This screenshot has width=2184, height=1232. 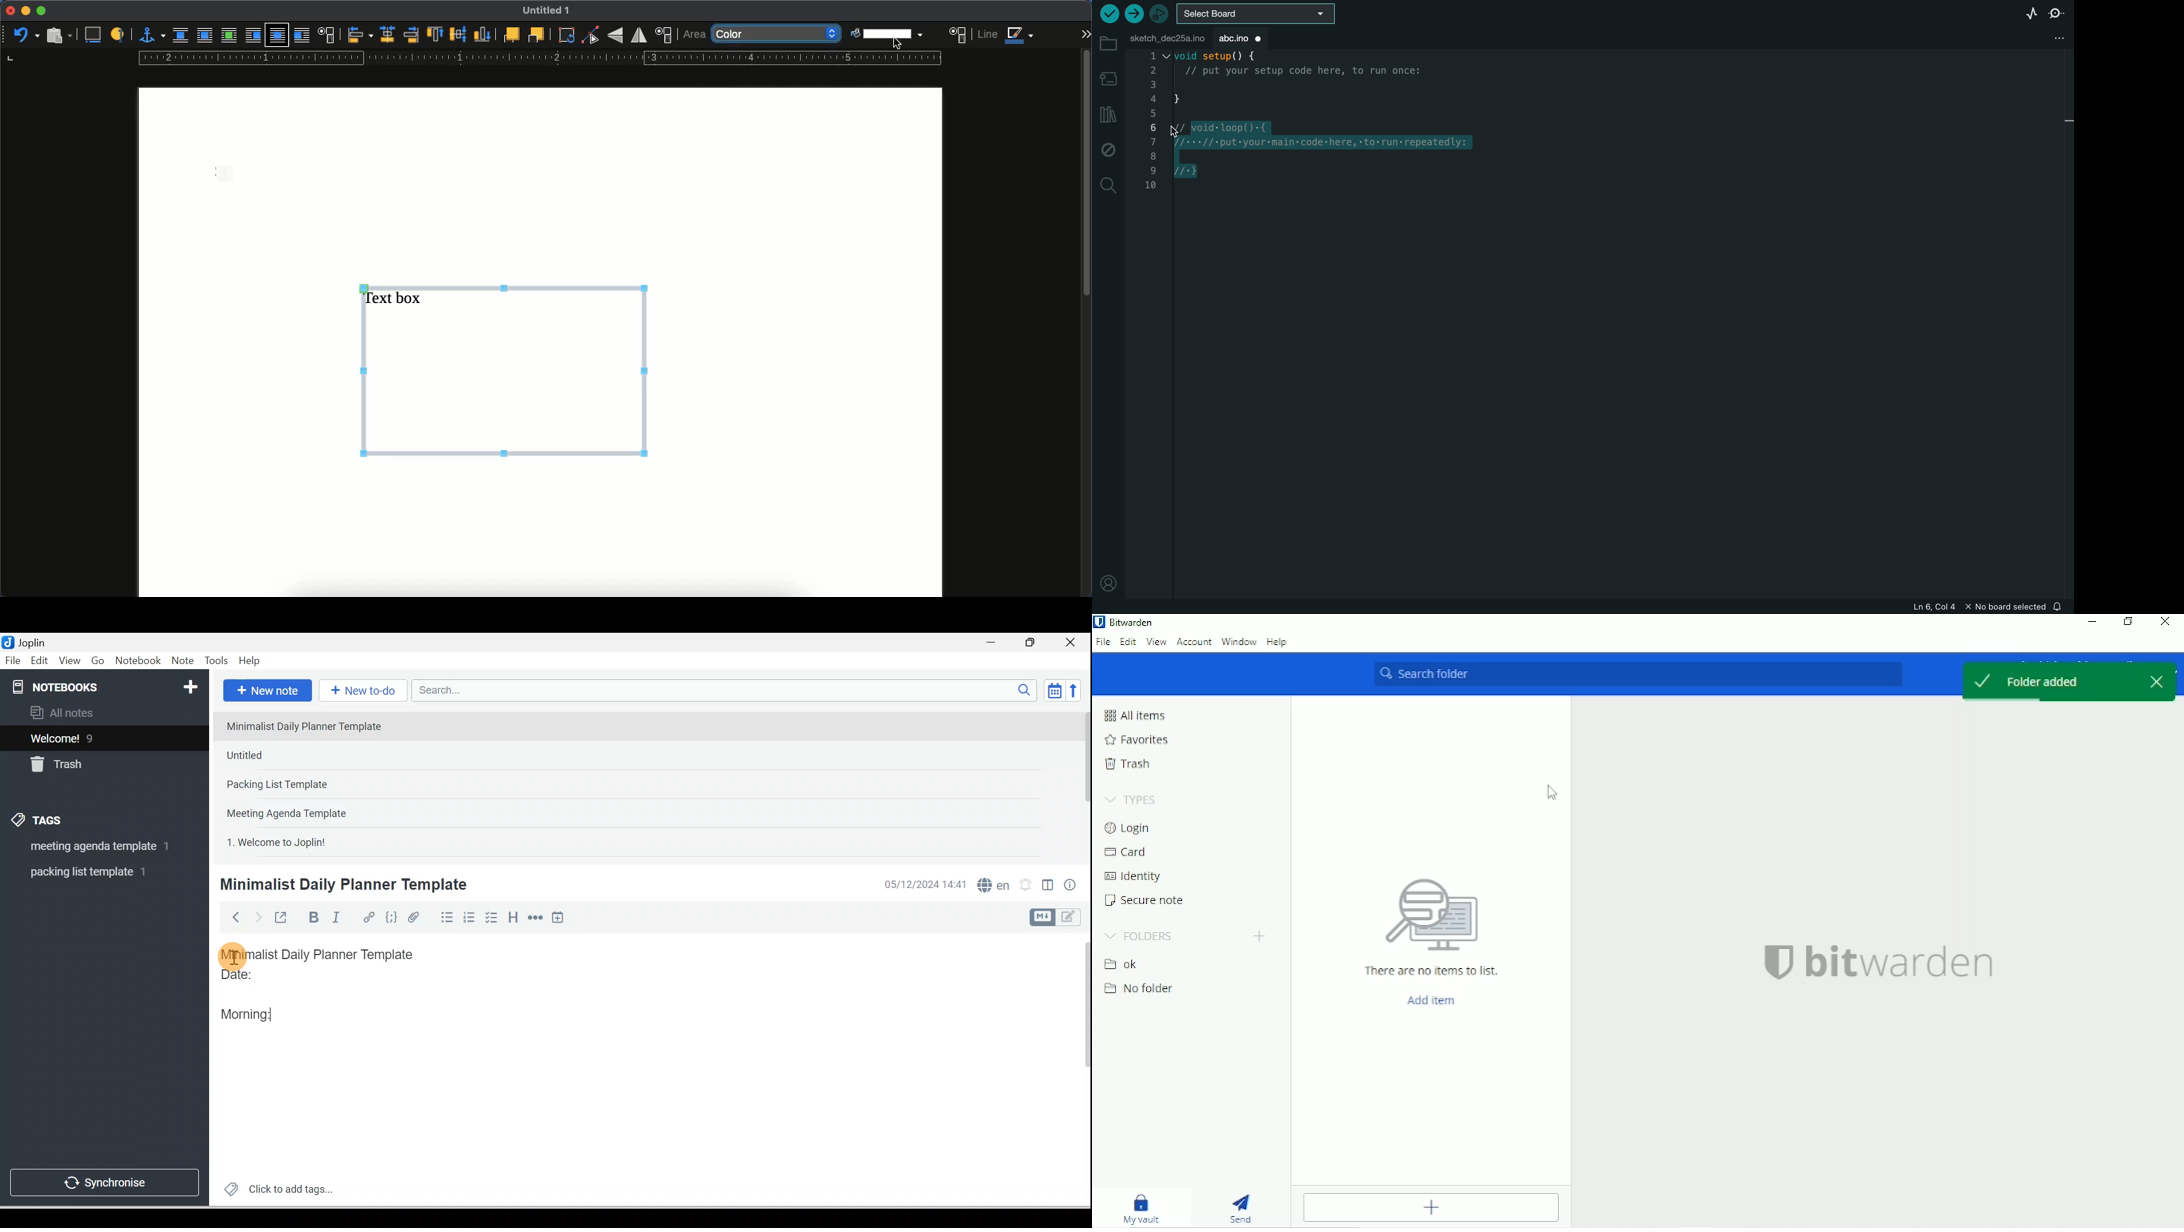 I want to click on Toggle sort order, so click(x=1055, y=690).